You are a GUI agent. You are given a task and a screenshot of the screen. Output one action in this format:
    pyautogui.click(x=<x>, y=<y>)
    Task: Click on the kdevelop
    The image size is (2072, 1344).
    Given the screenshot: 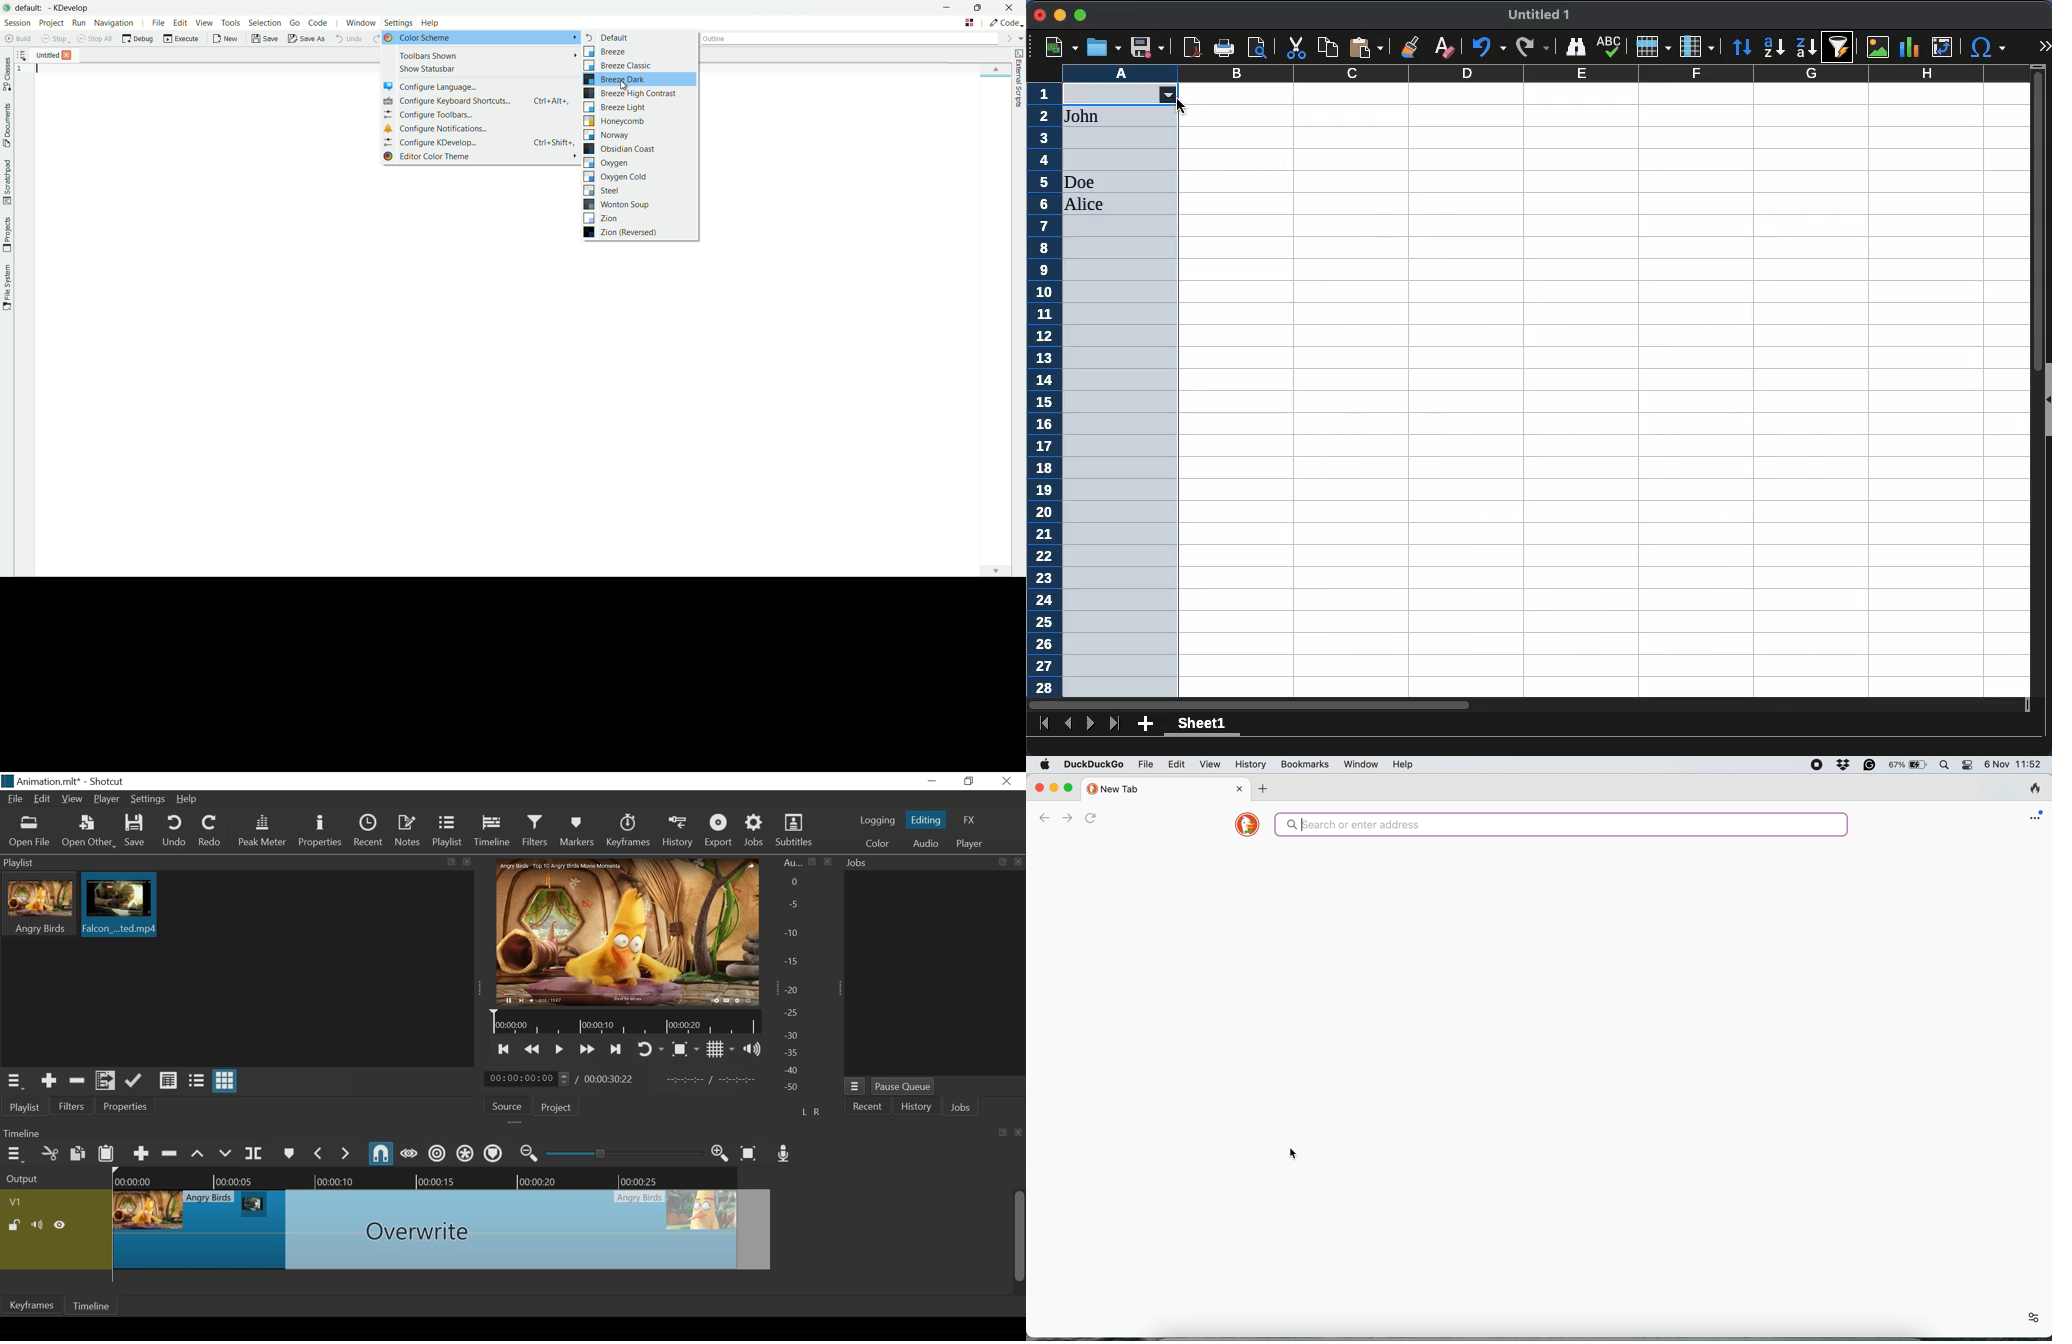 What is the action you would take?
    pyautogui.click(x=69, y=8)
    